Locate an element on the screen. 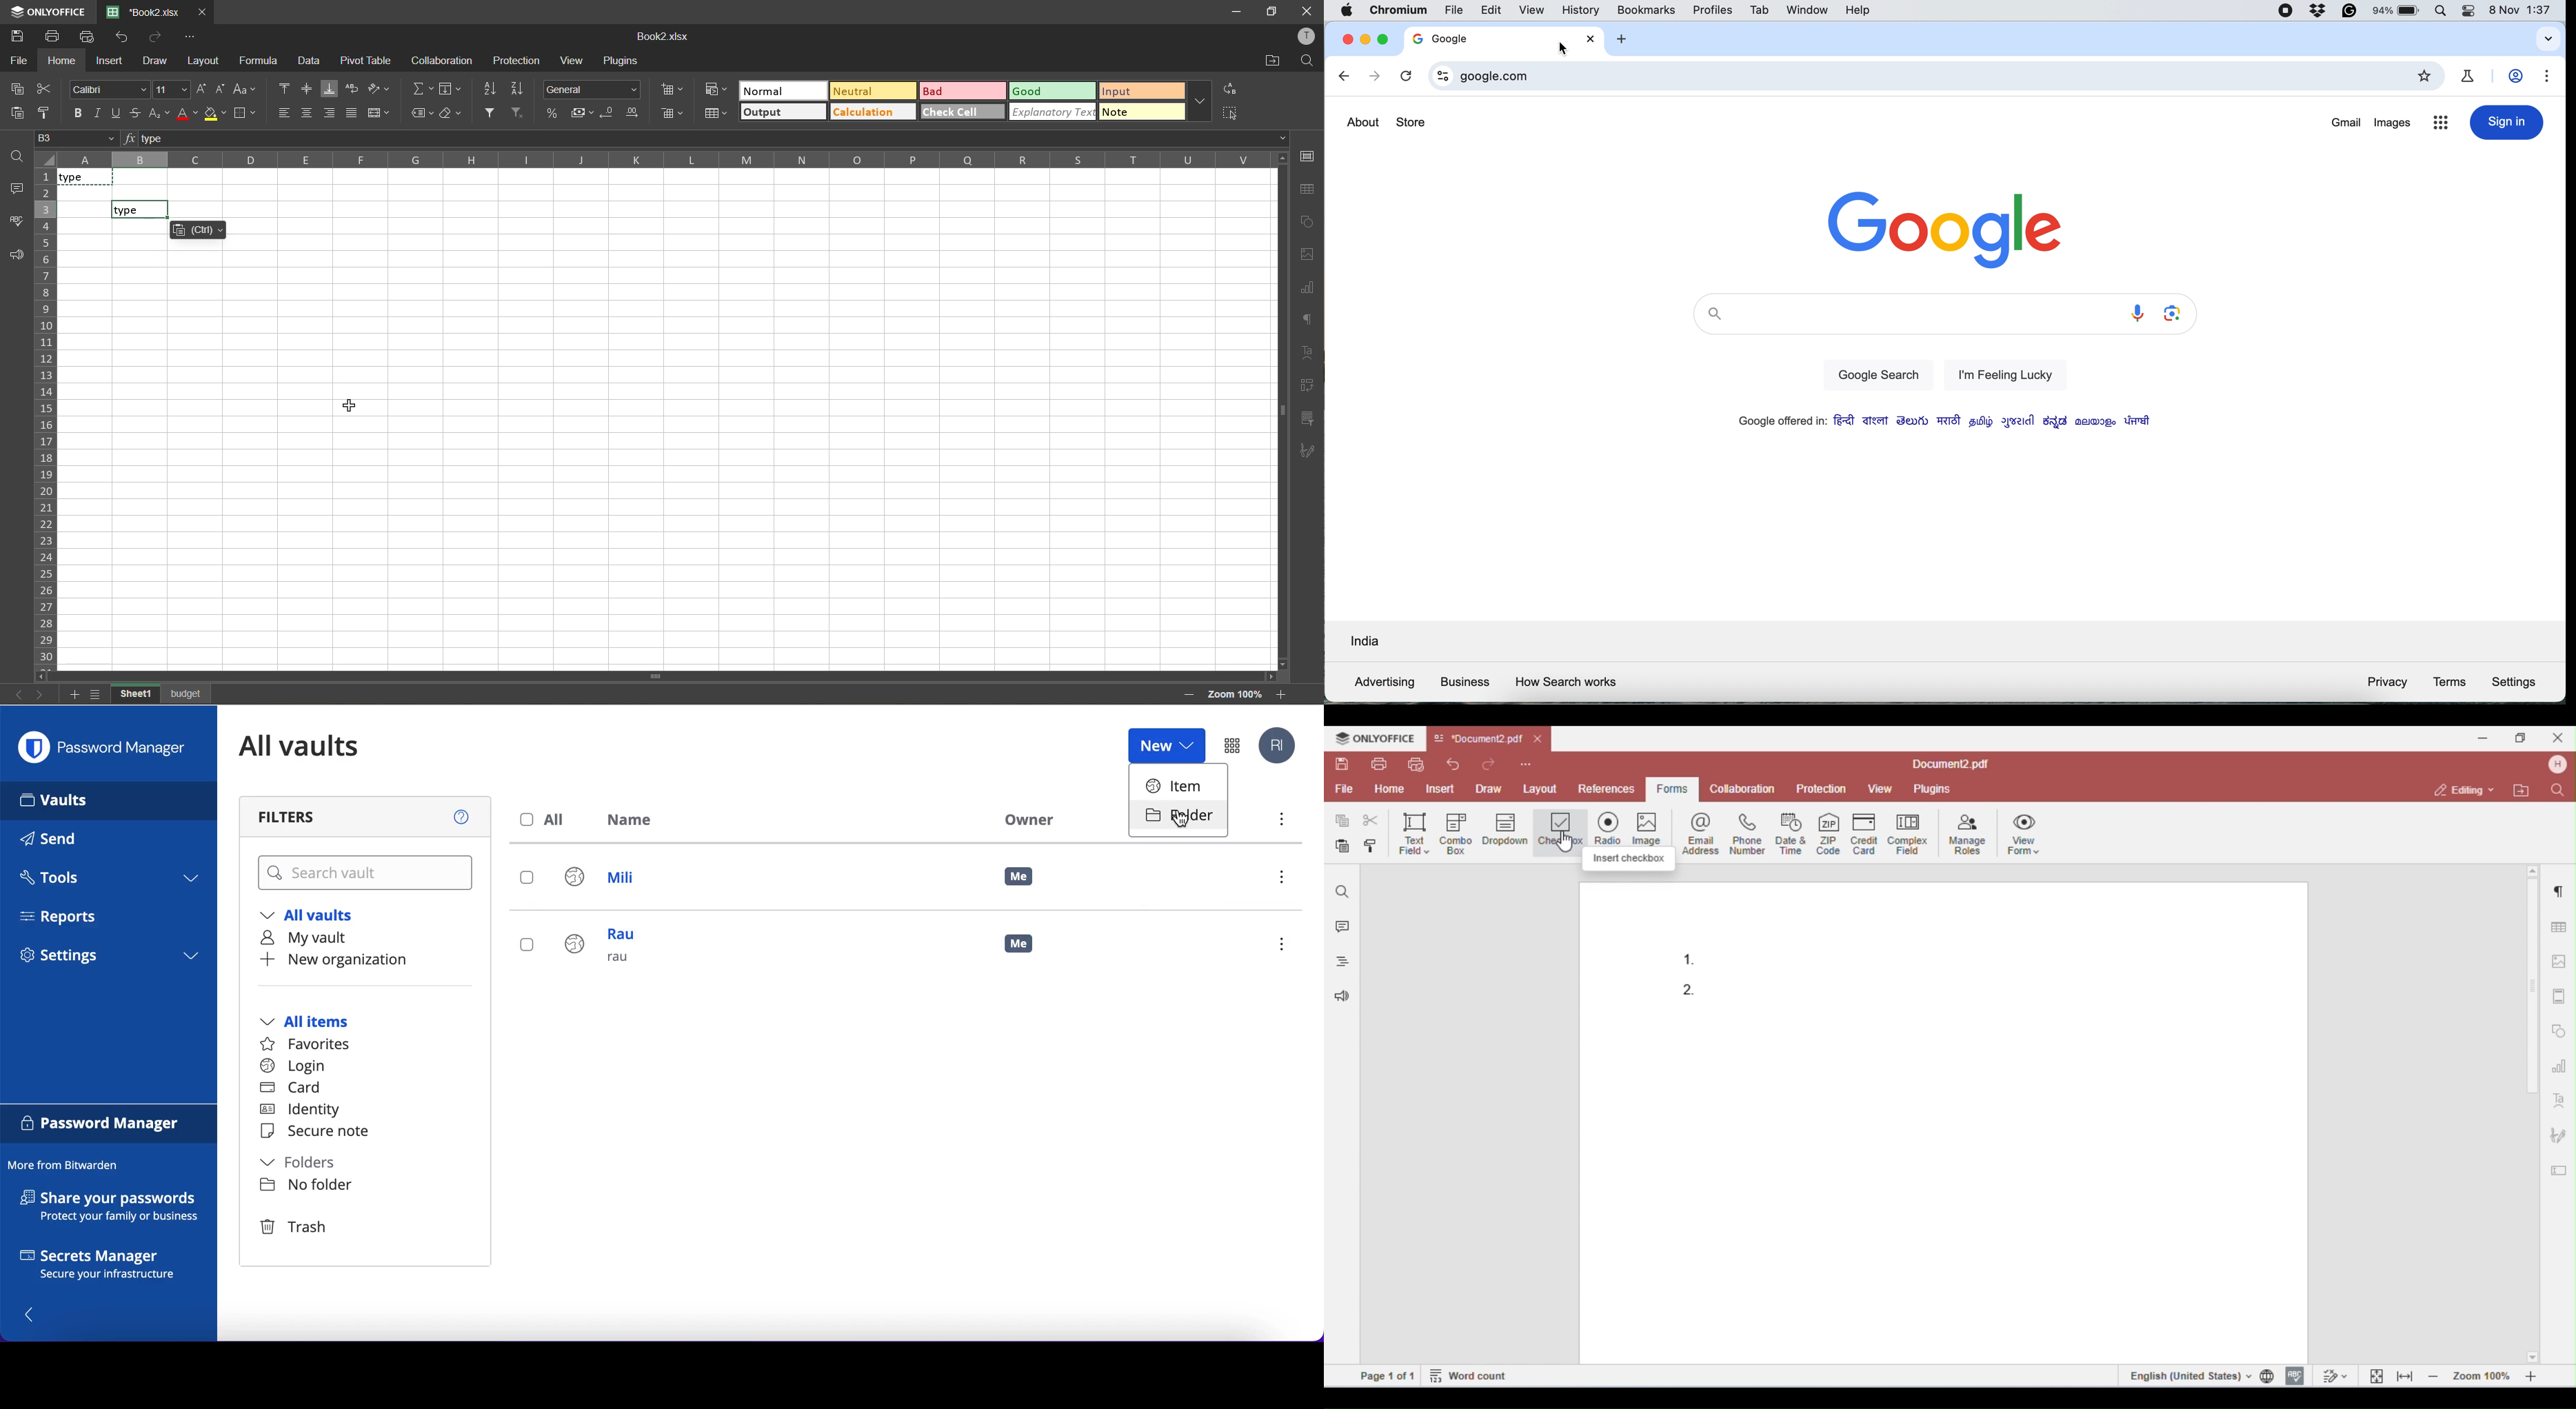 The image size is (2576, 1428). bad is located at coordinates (963, 90).